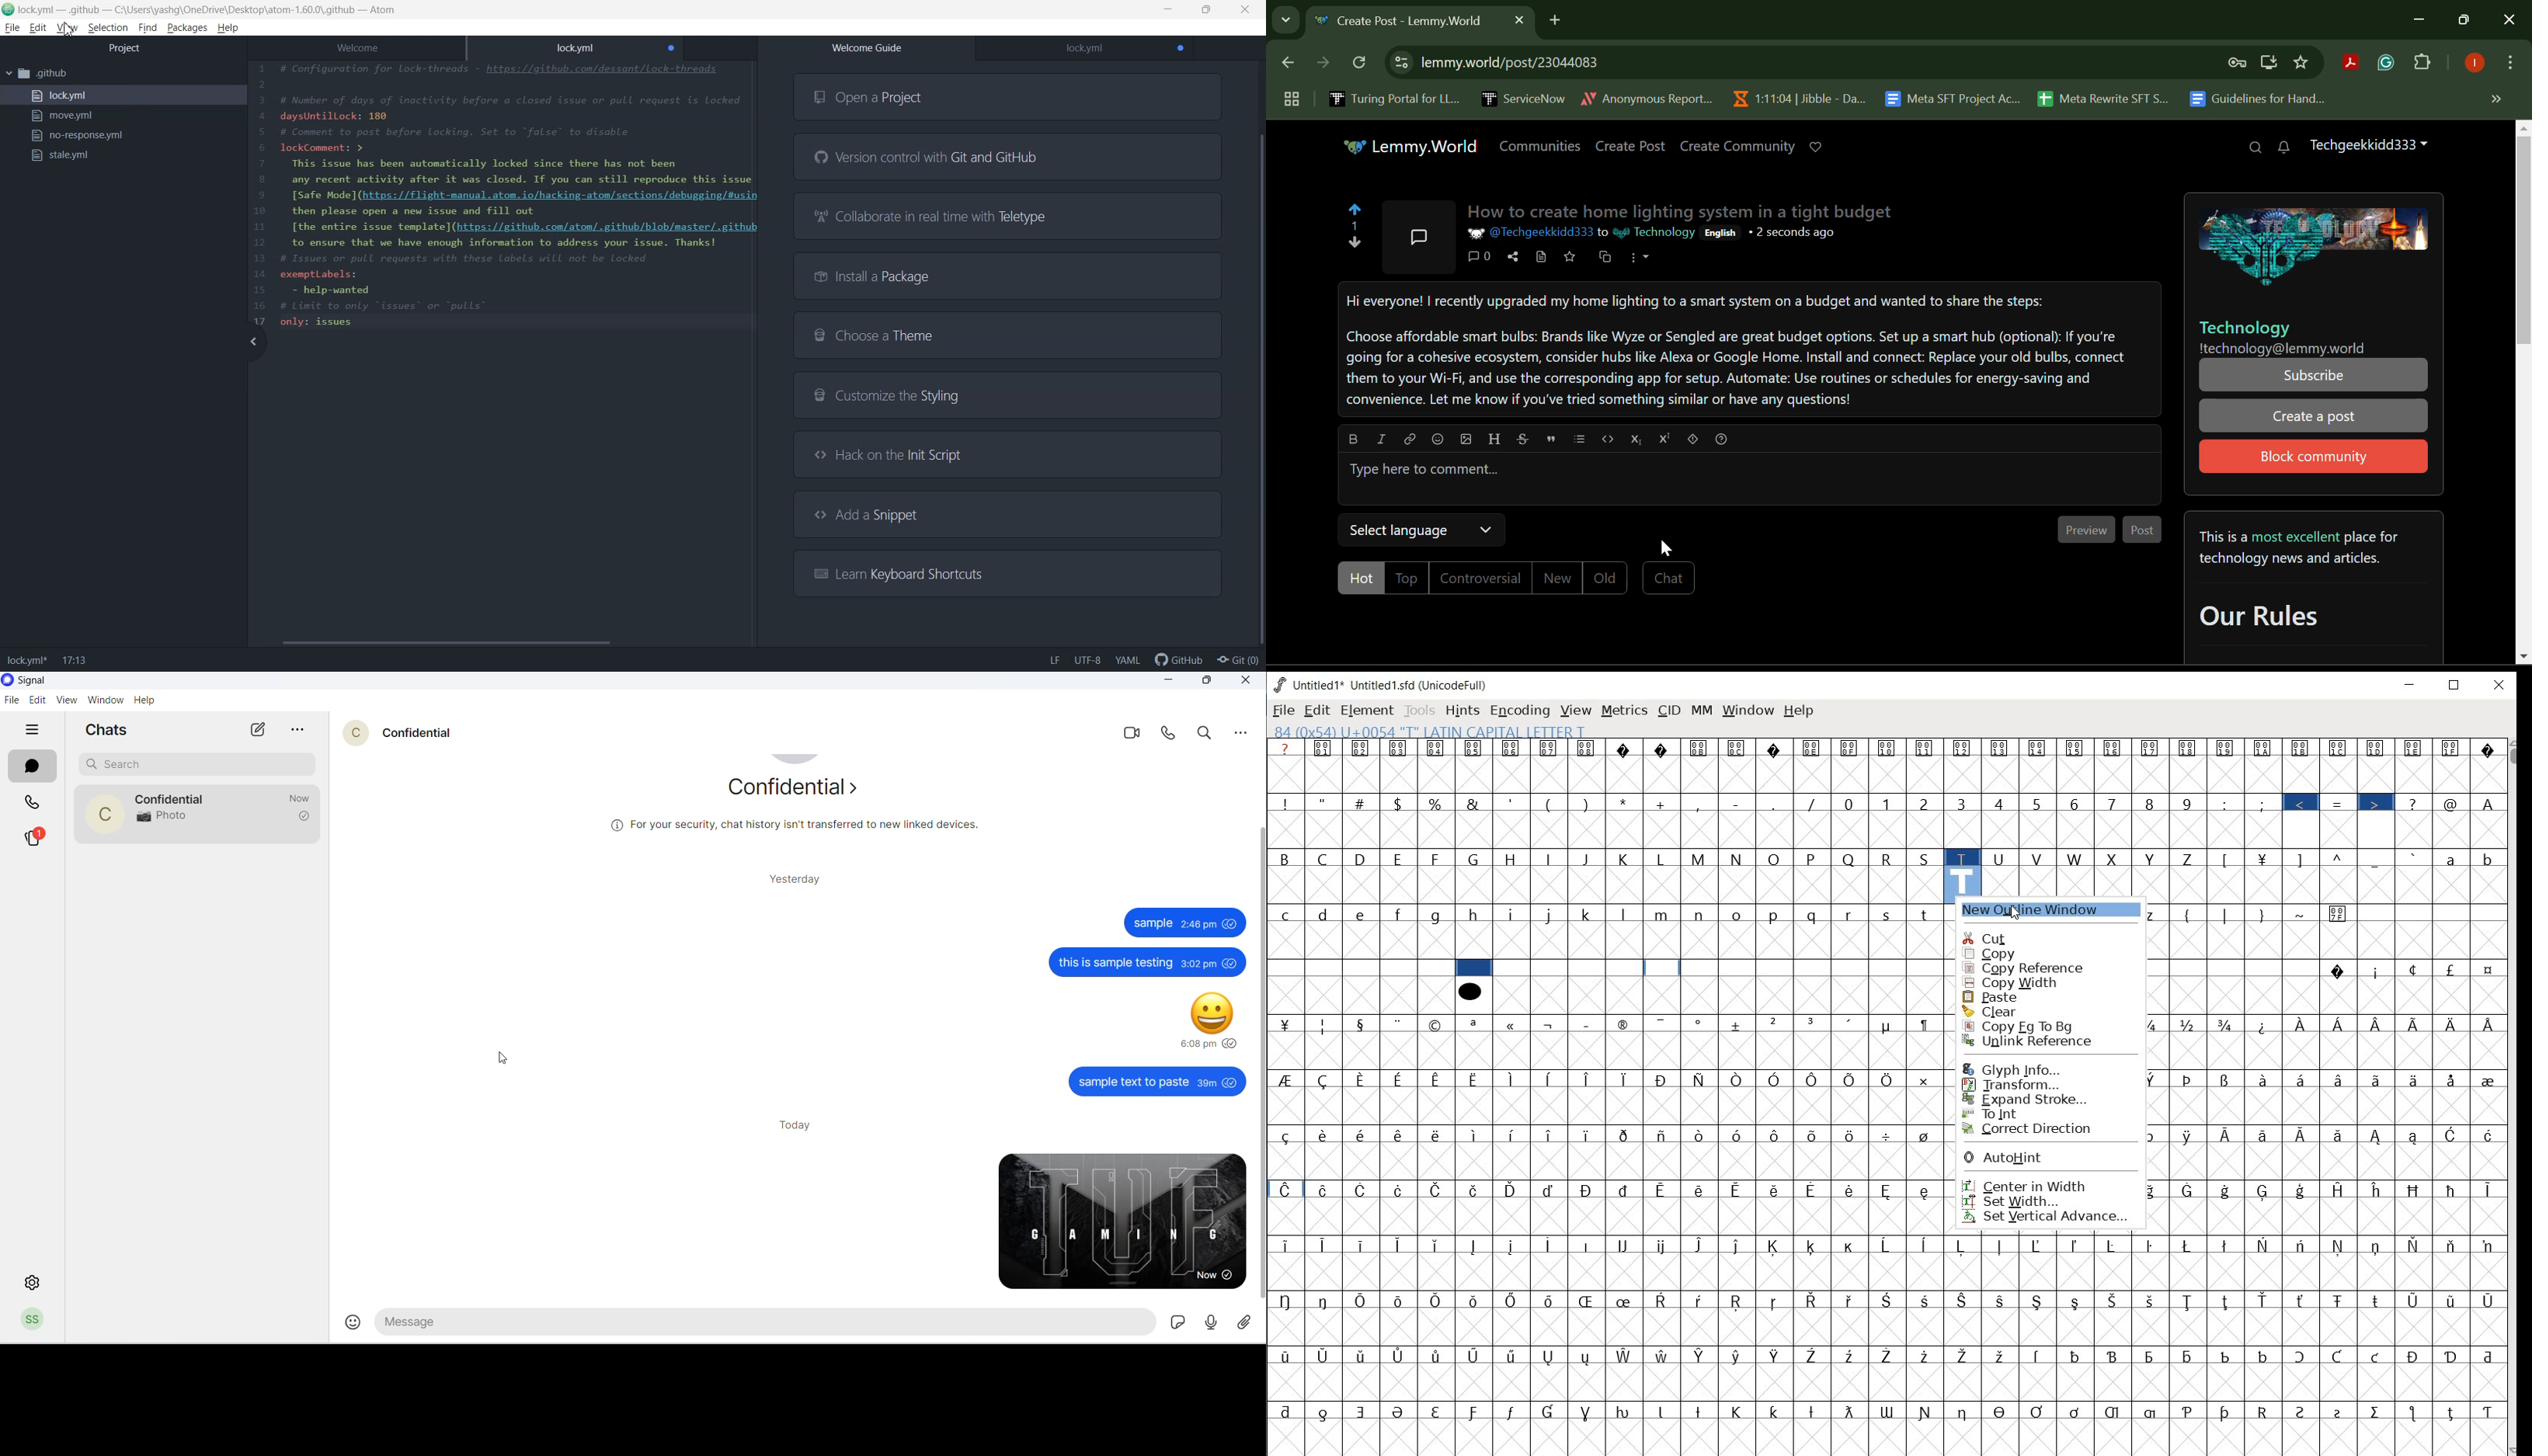  Describe the element at coordinates (1087, 661) in the screenshot. I see `UTF-8` at that location.